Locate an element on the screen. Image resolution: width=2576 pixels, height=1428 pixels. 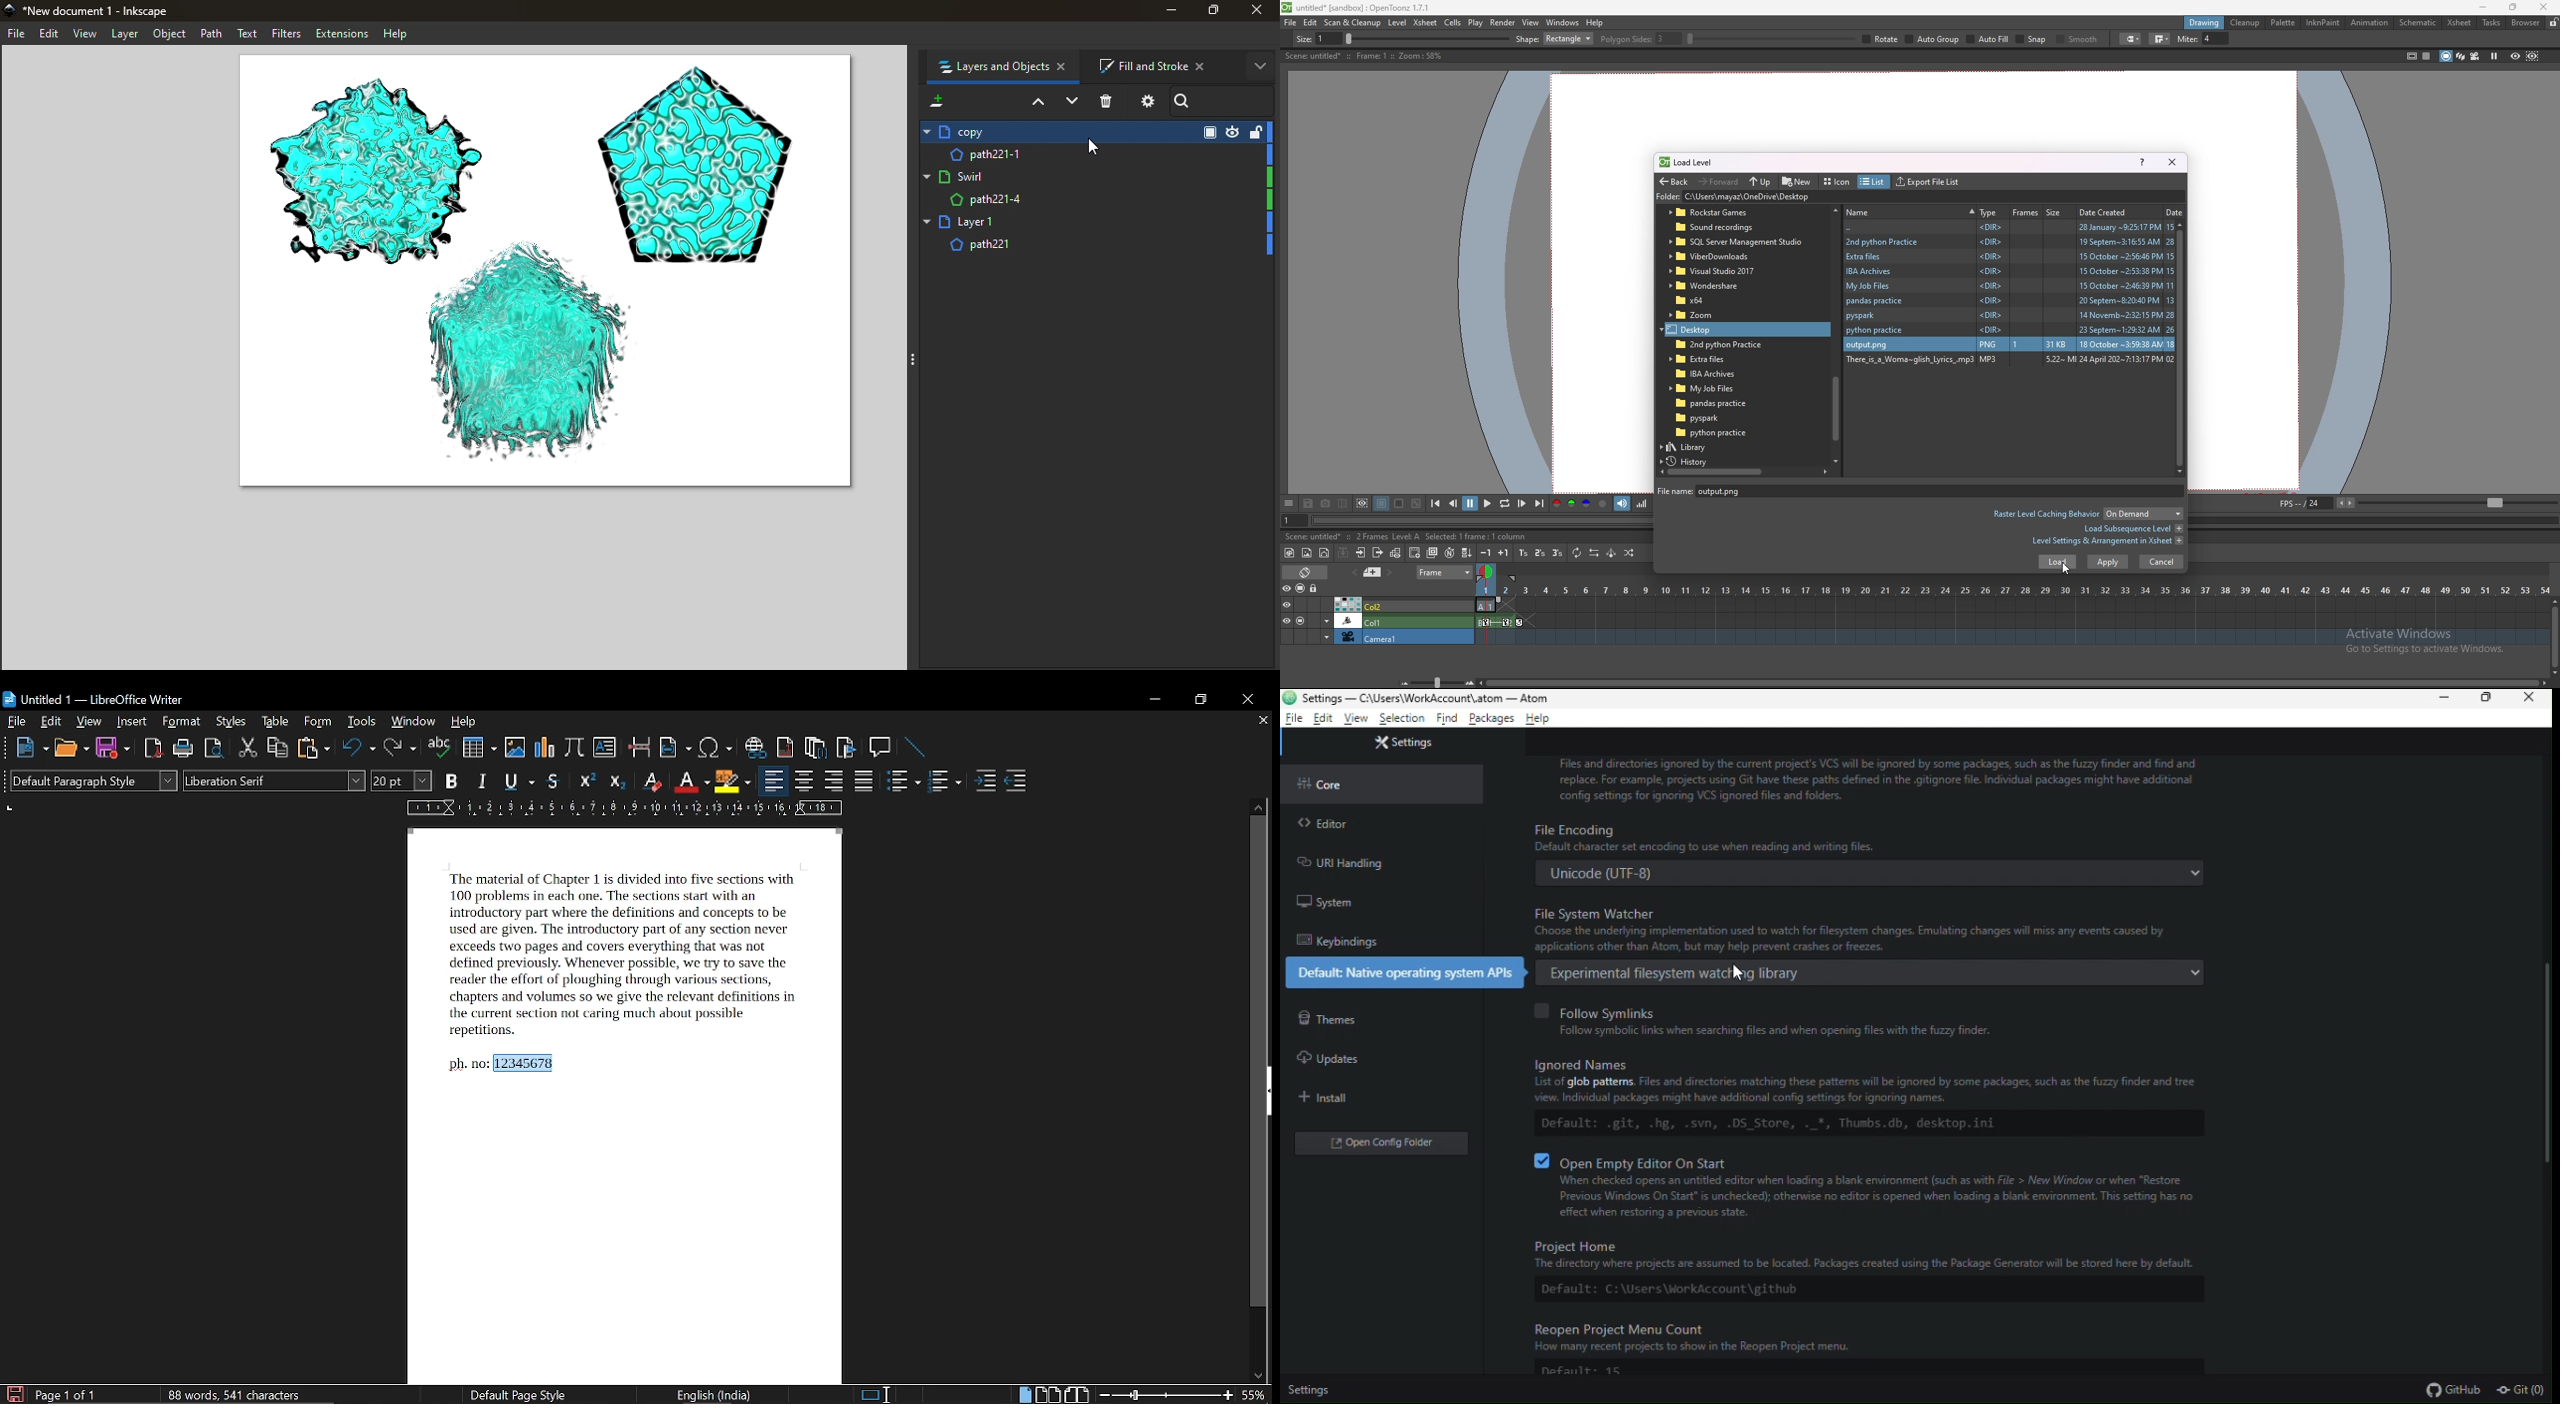
print is located at coordinates (181, 749).